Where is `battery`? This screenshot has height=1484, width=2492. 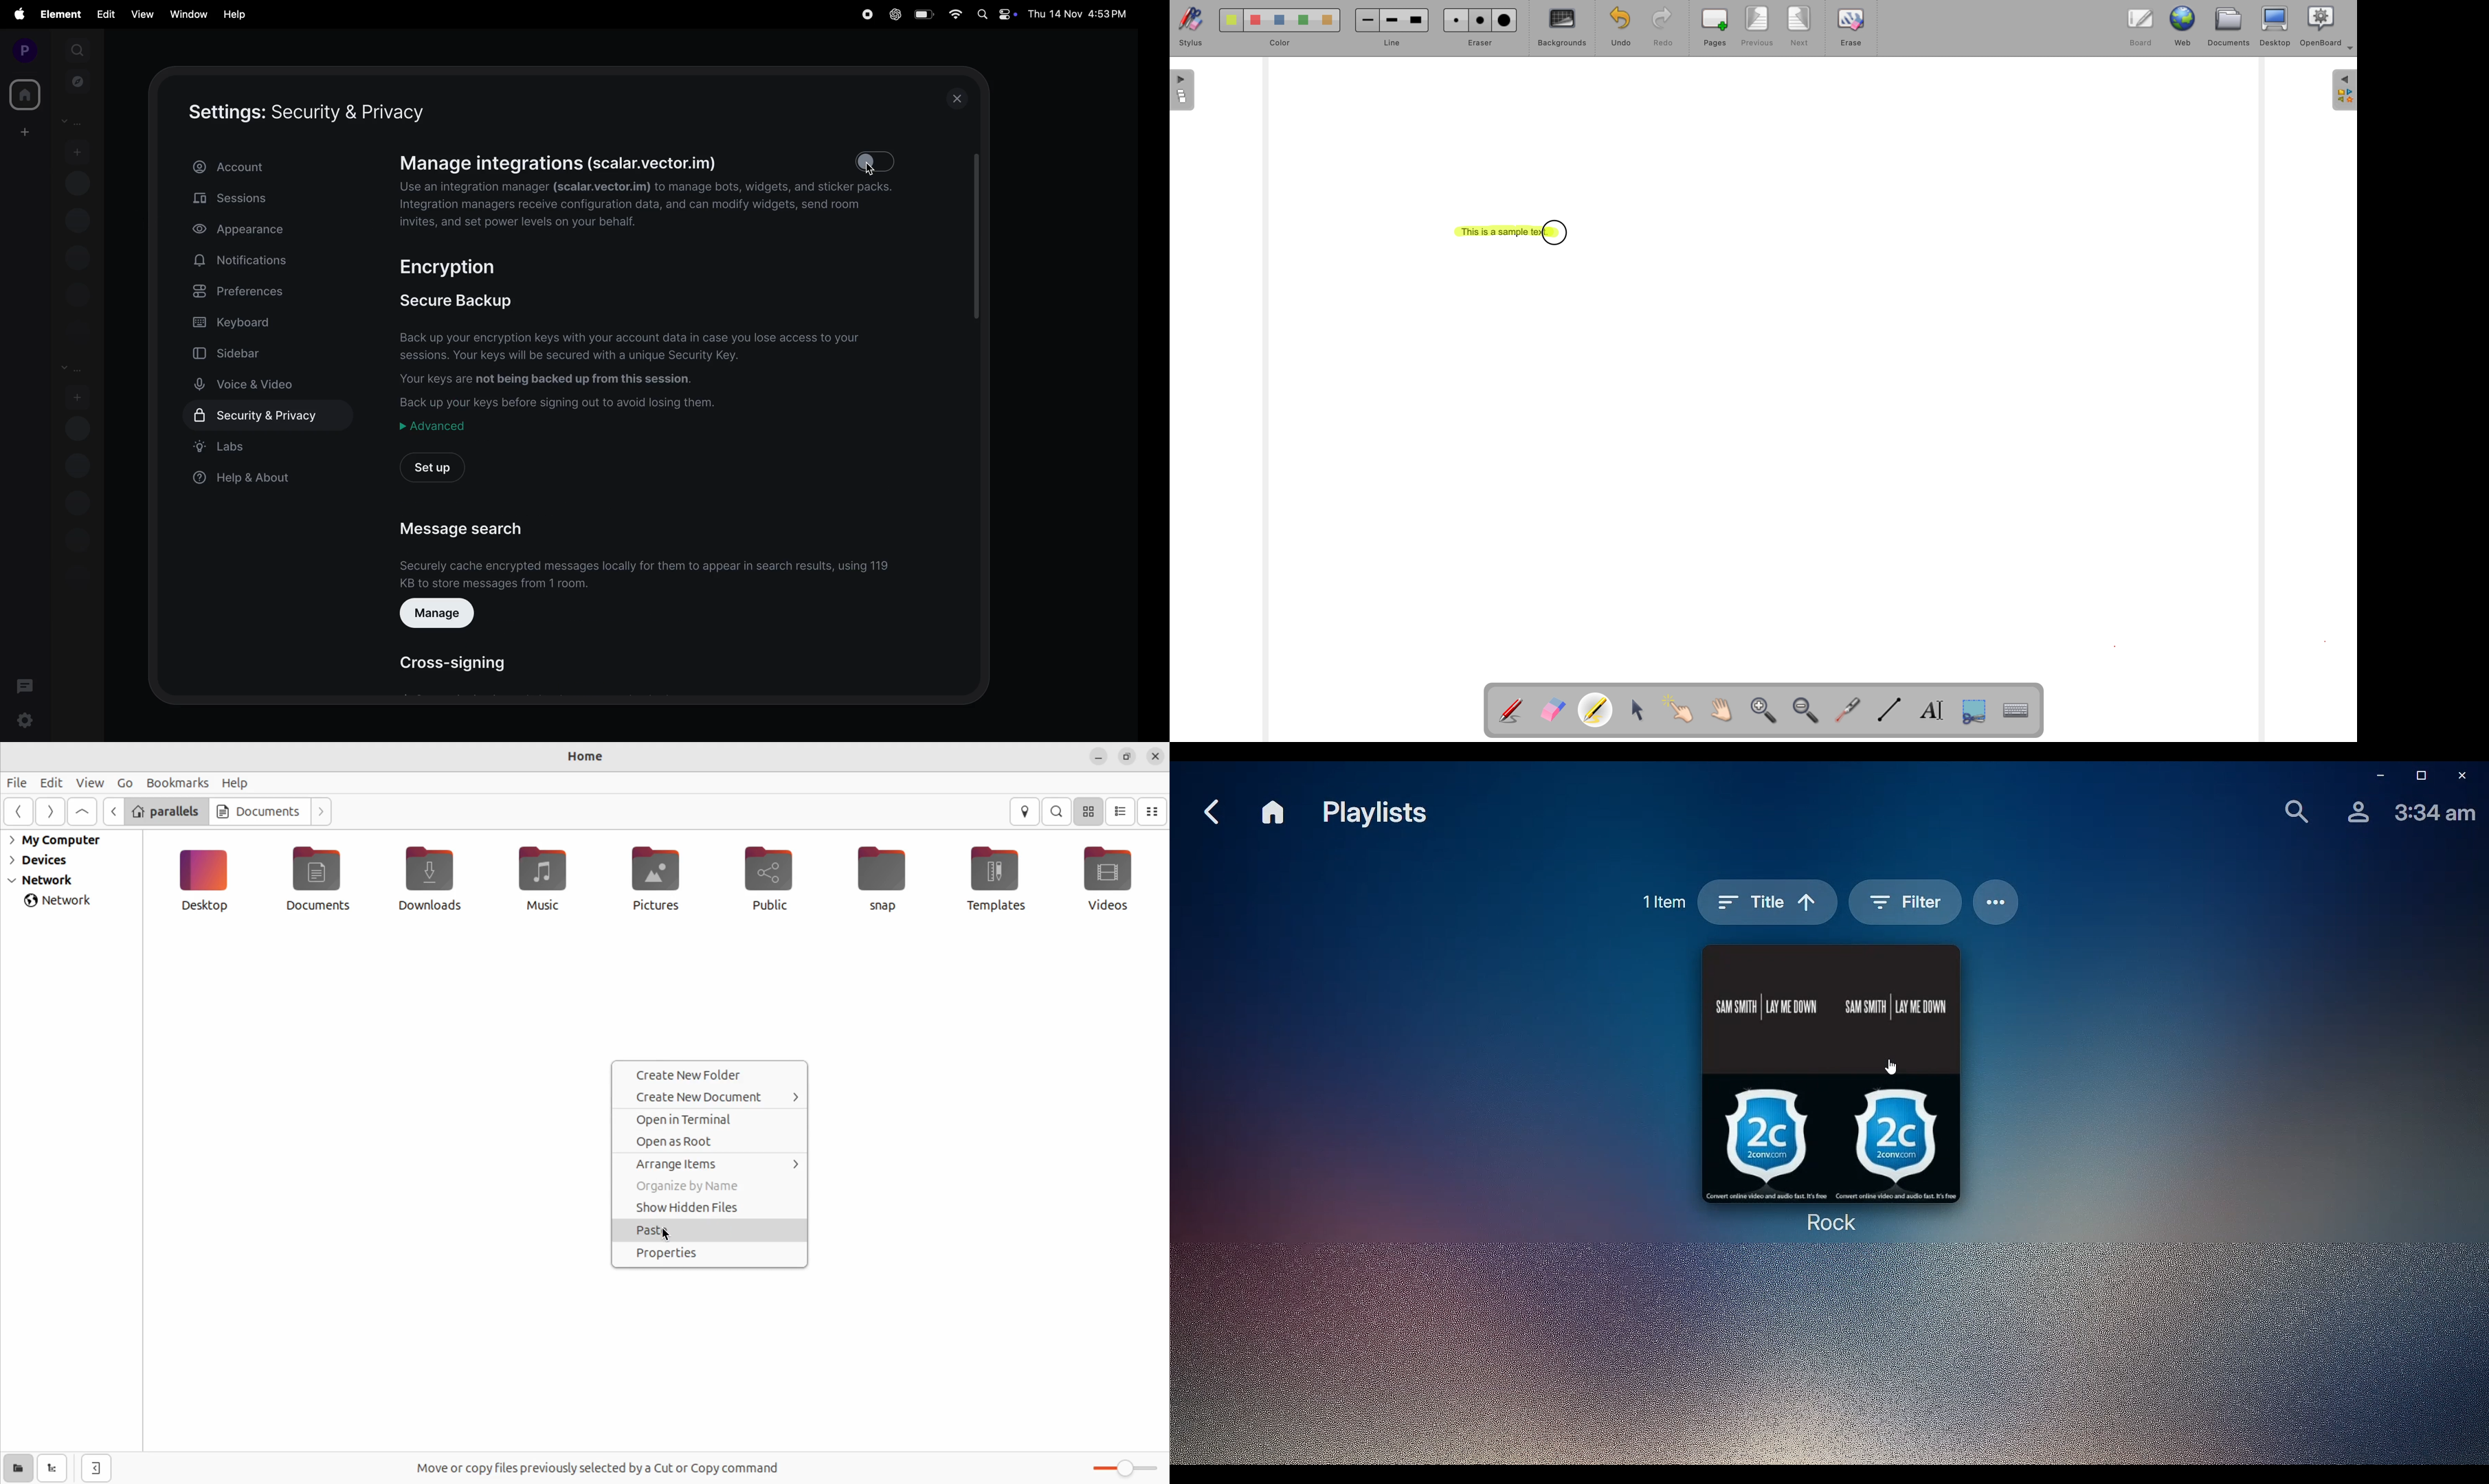
battery is located at coordinates (924, 15).